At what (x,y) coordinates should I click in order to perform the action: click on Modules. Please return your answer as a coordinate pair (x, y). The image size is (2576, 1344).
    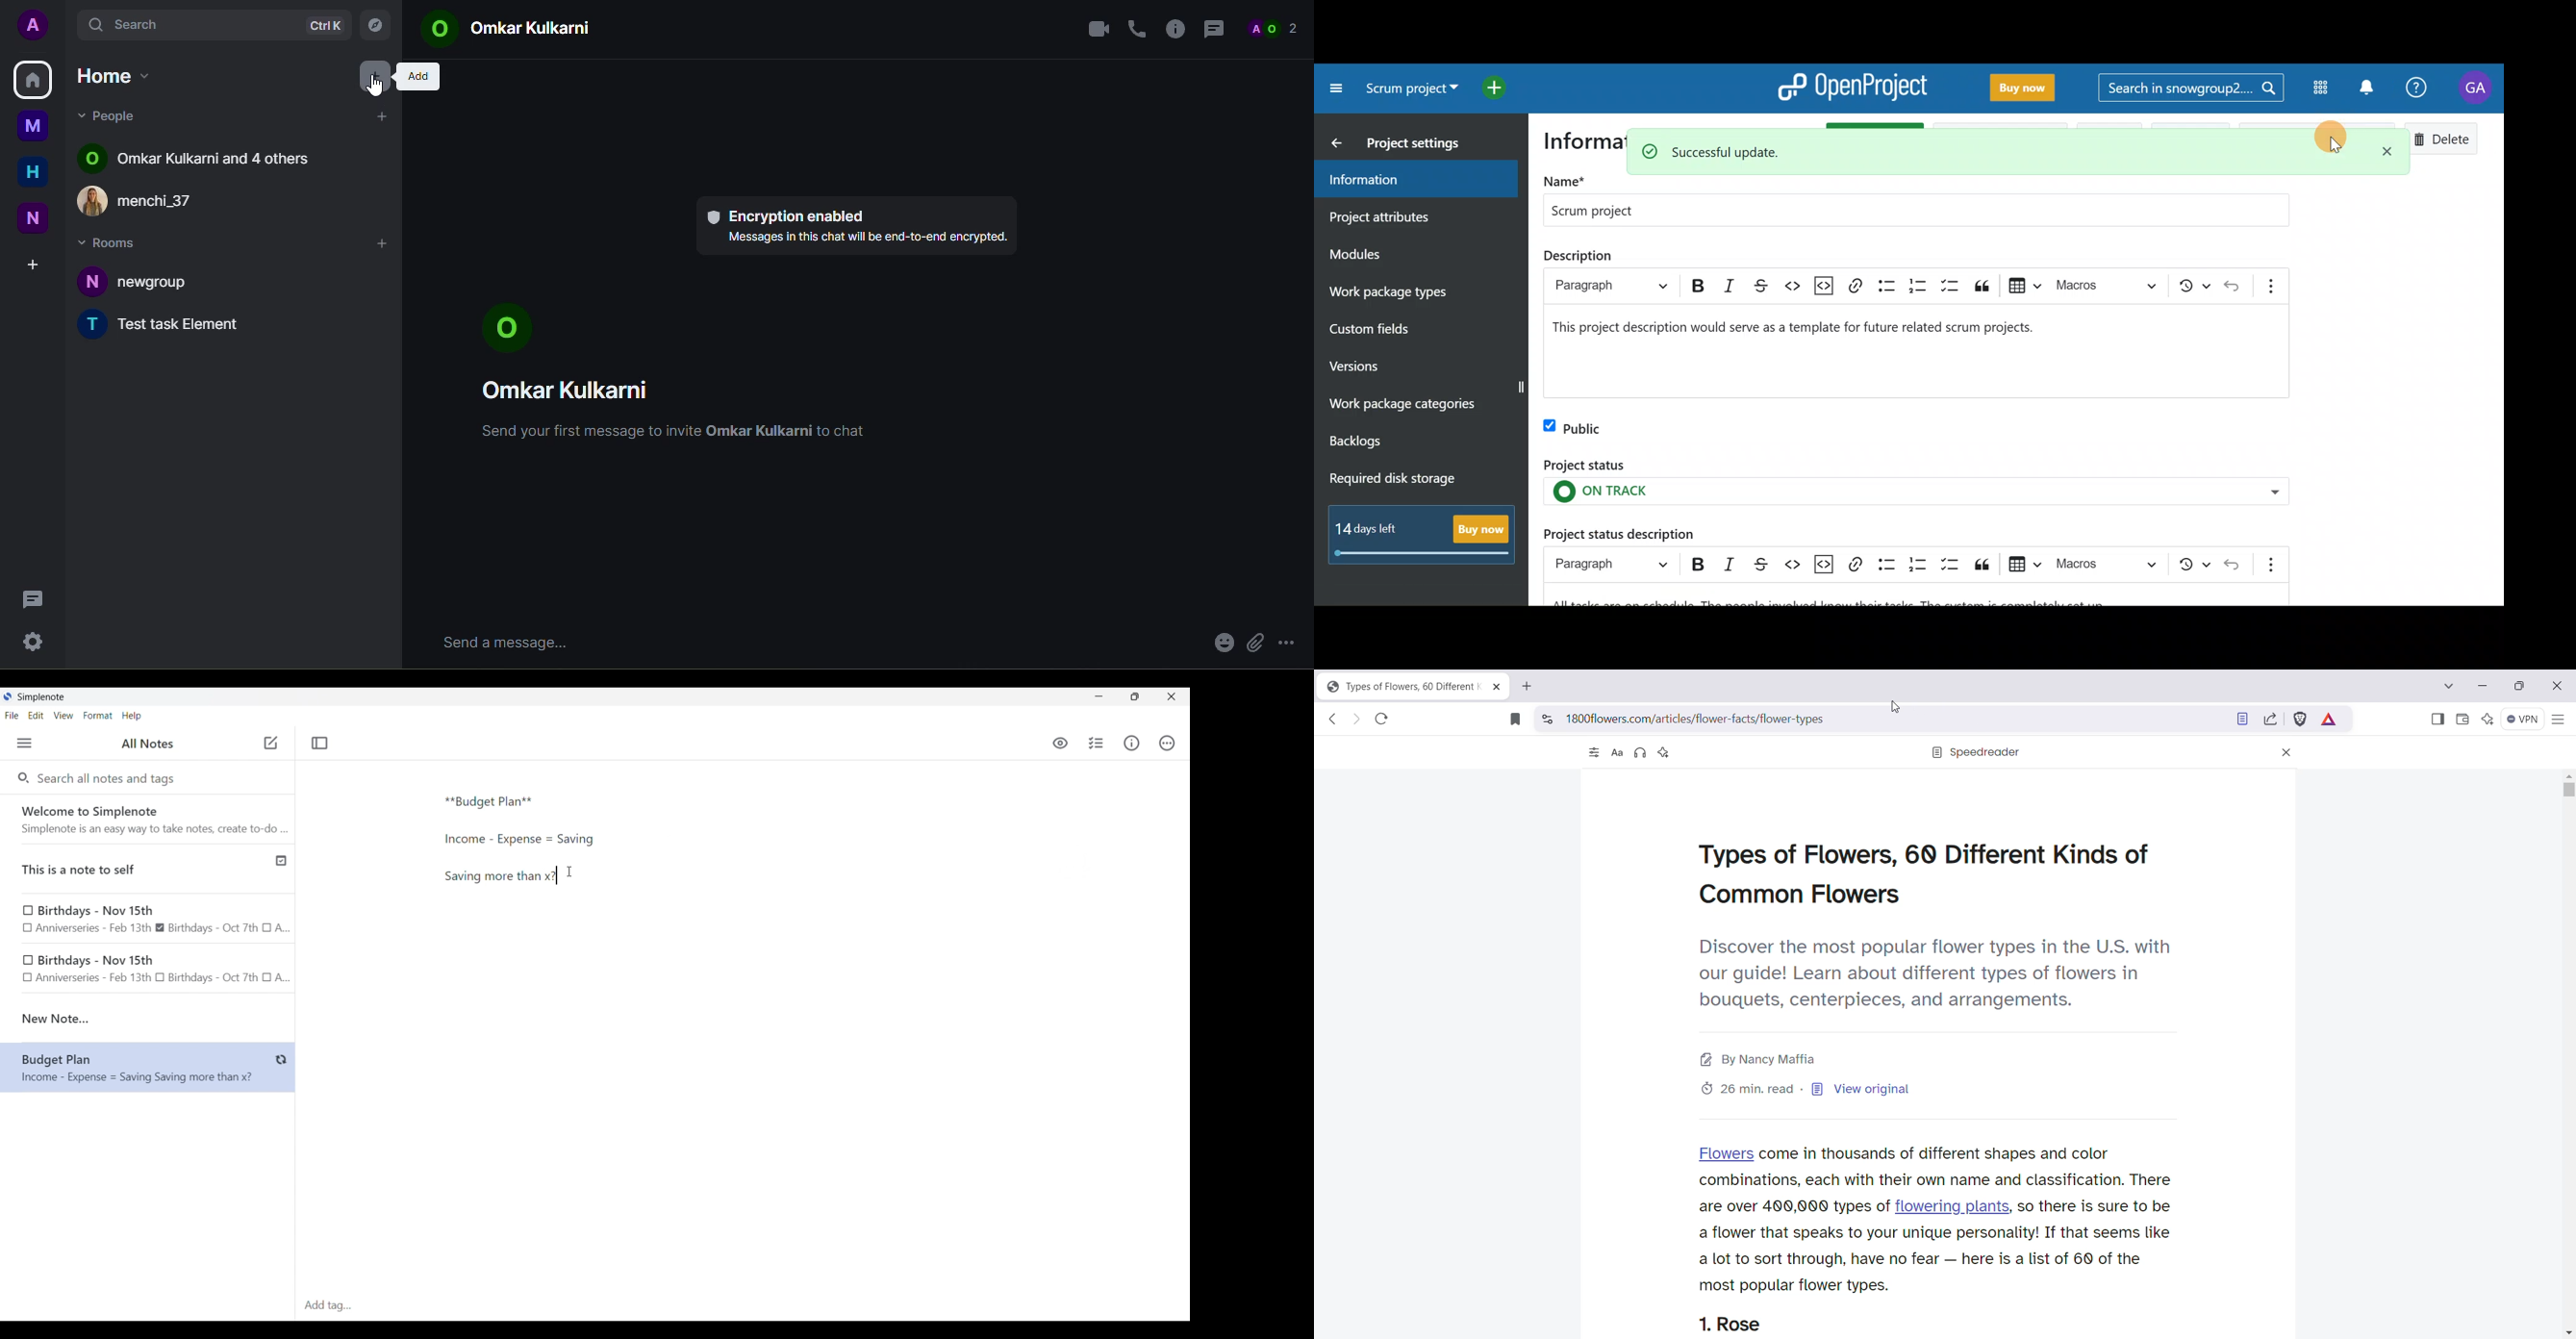
    Looking at the image, I should click on (1401, 254).